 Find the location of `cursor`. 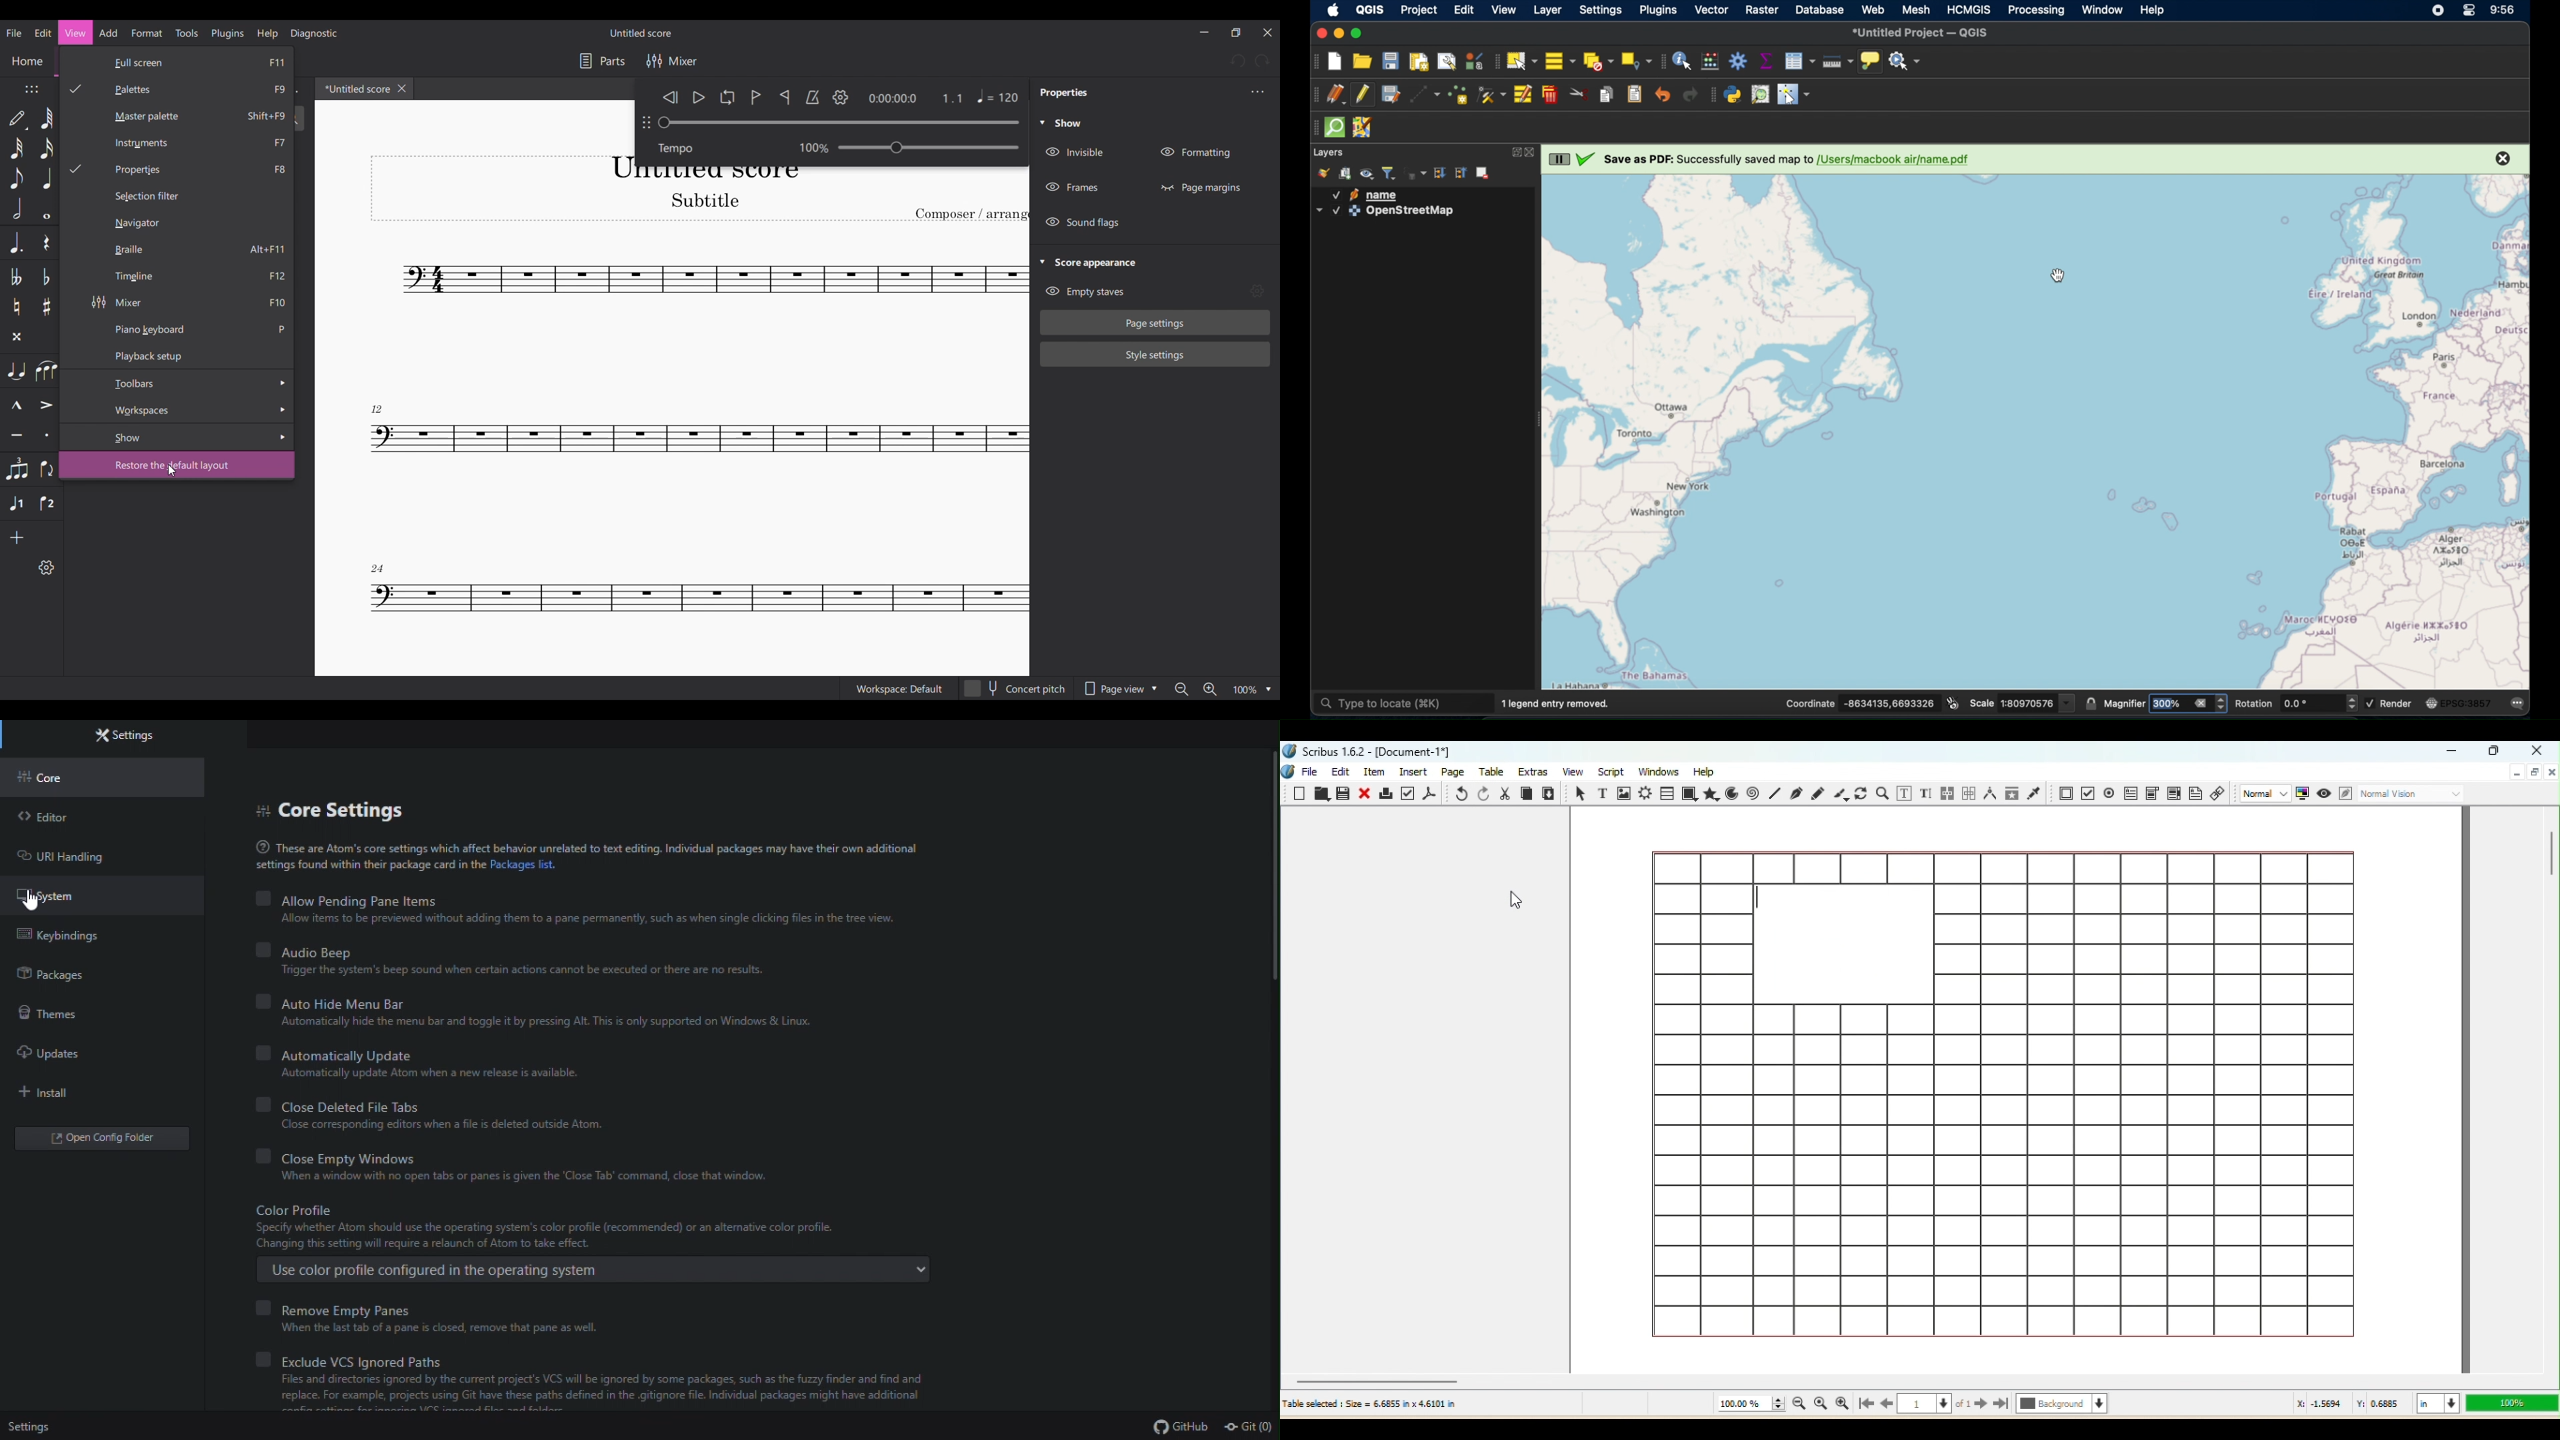

cursor is located at coordinates (174, 472).